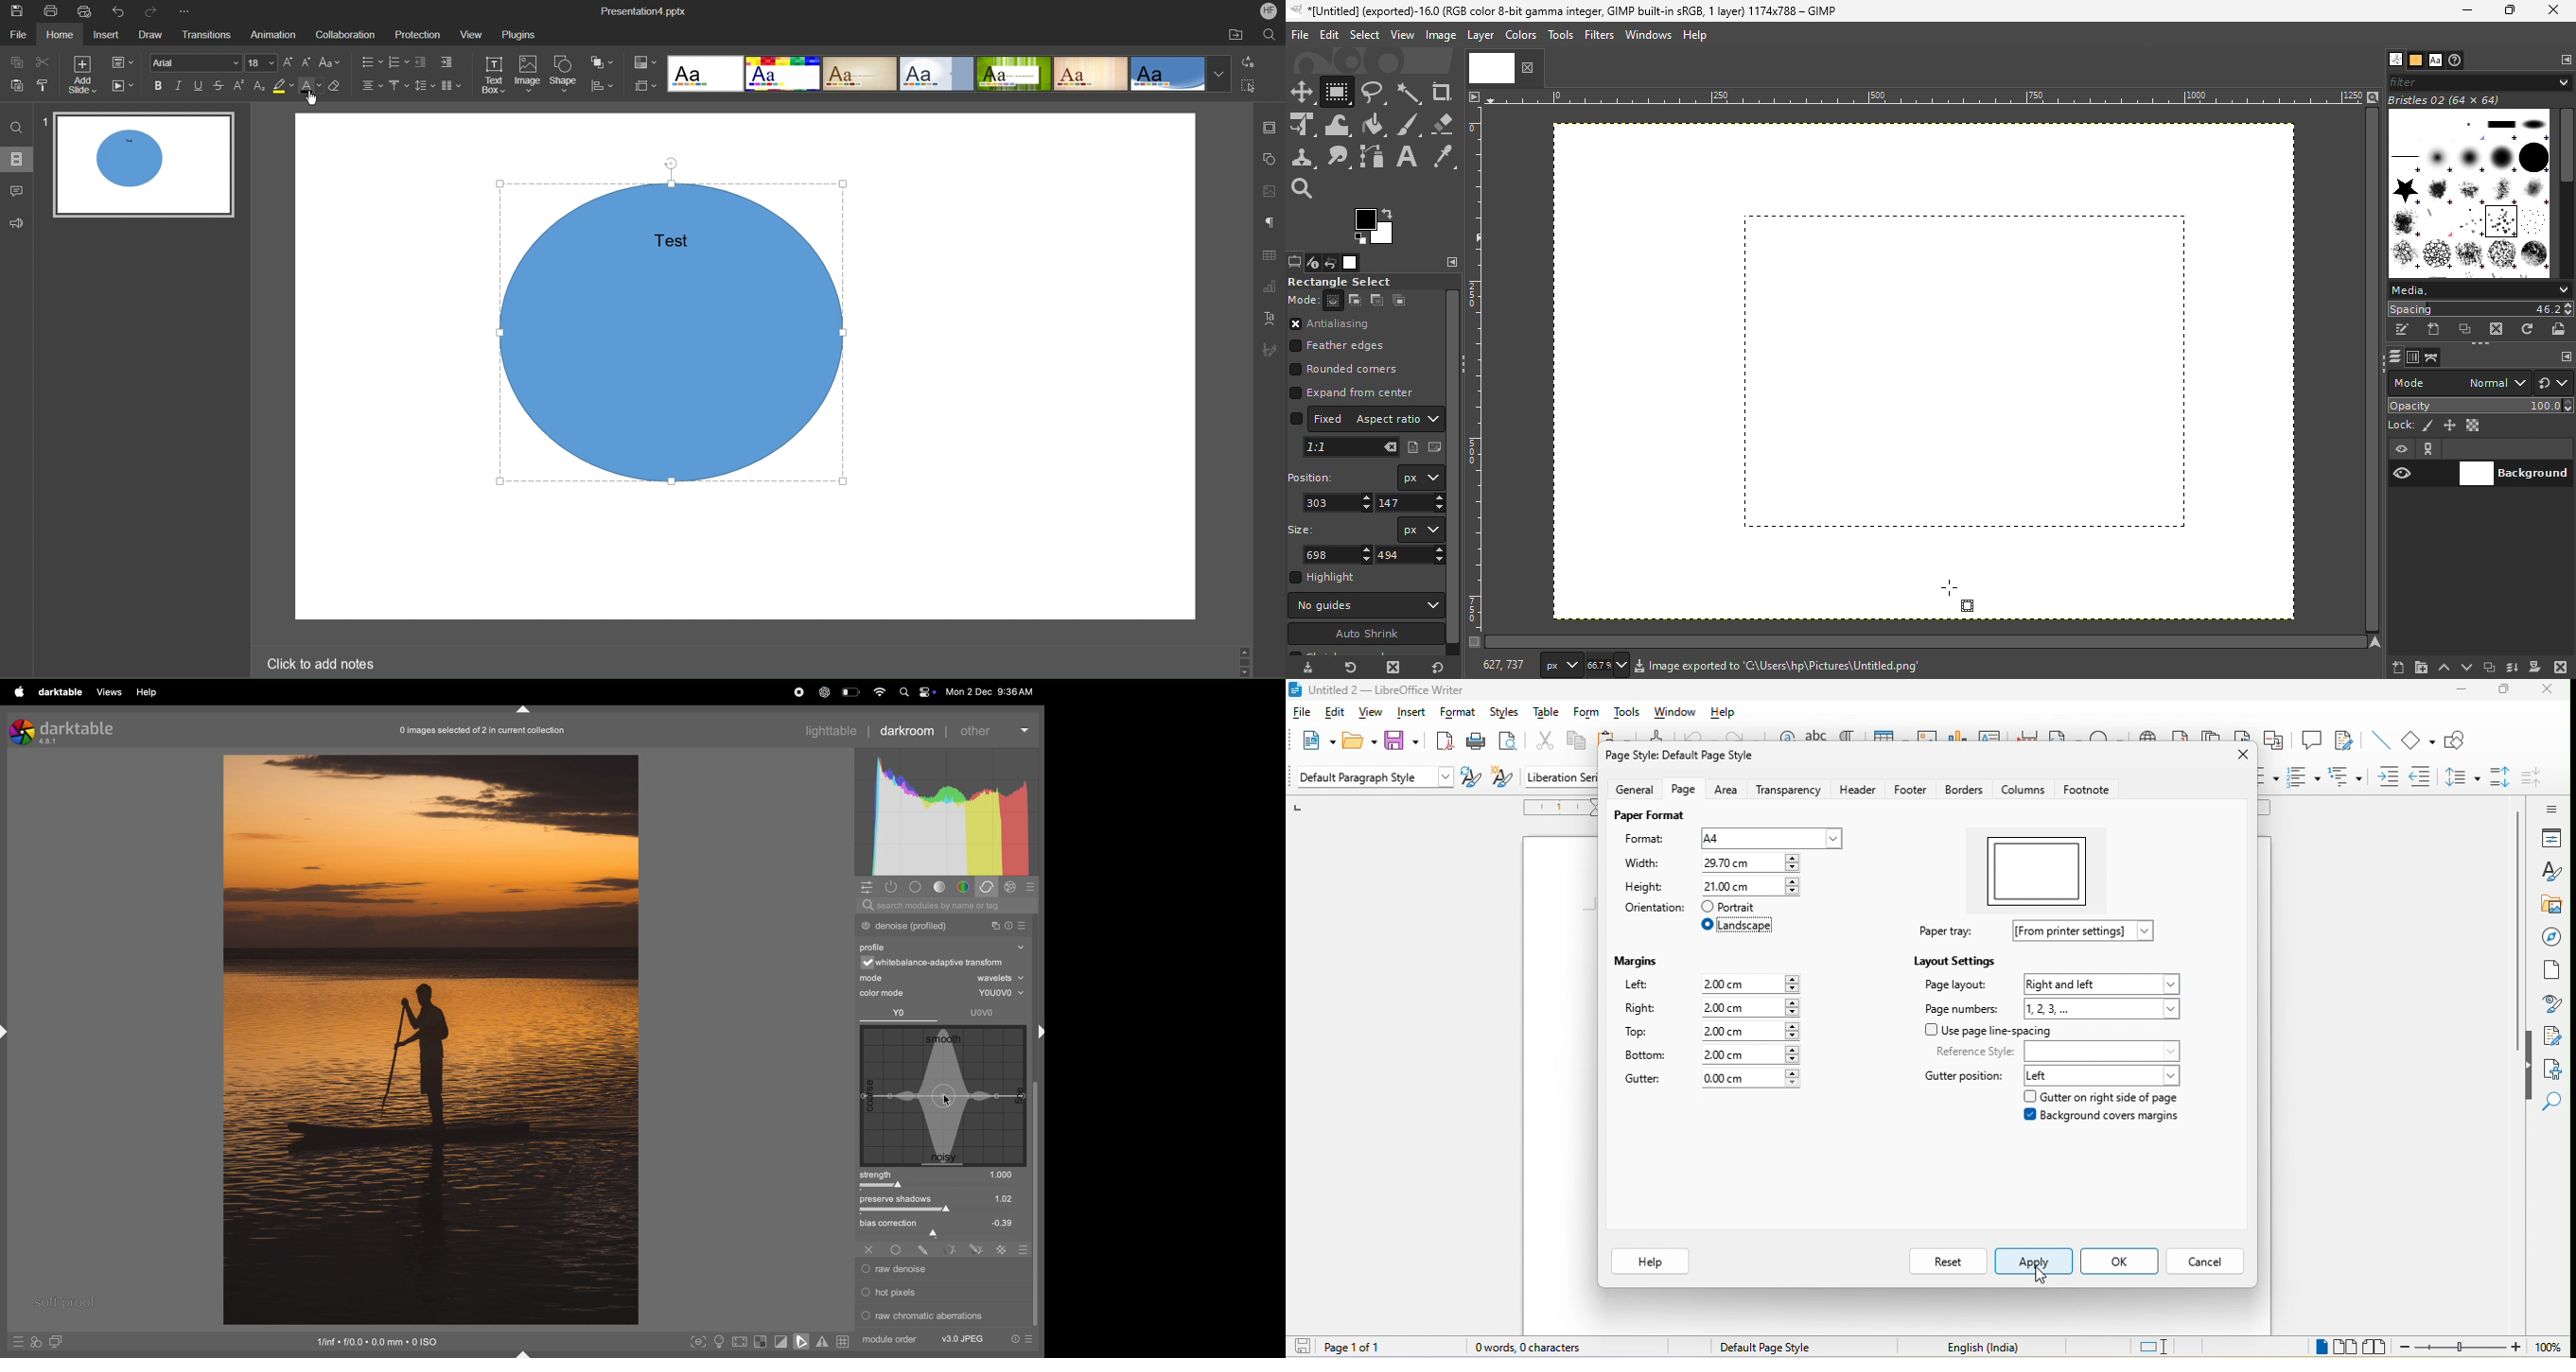  Describe the element at coordinates (426, 86) in the screenshot. I see `Line Spacing` at that location.